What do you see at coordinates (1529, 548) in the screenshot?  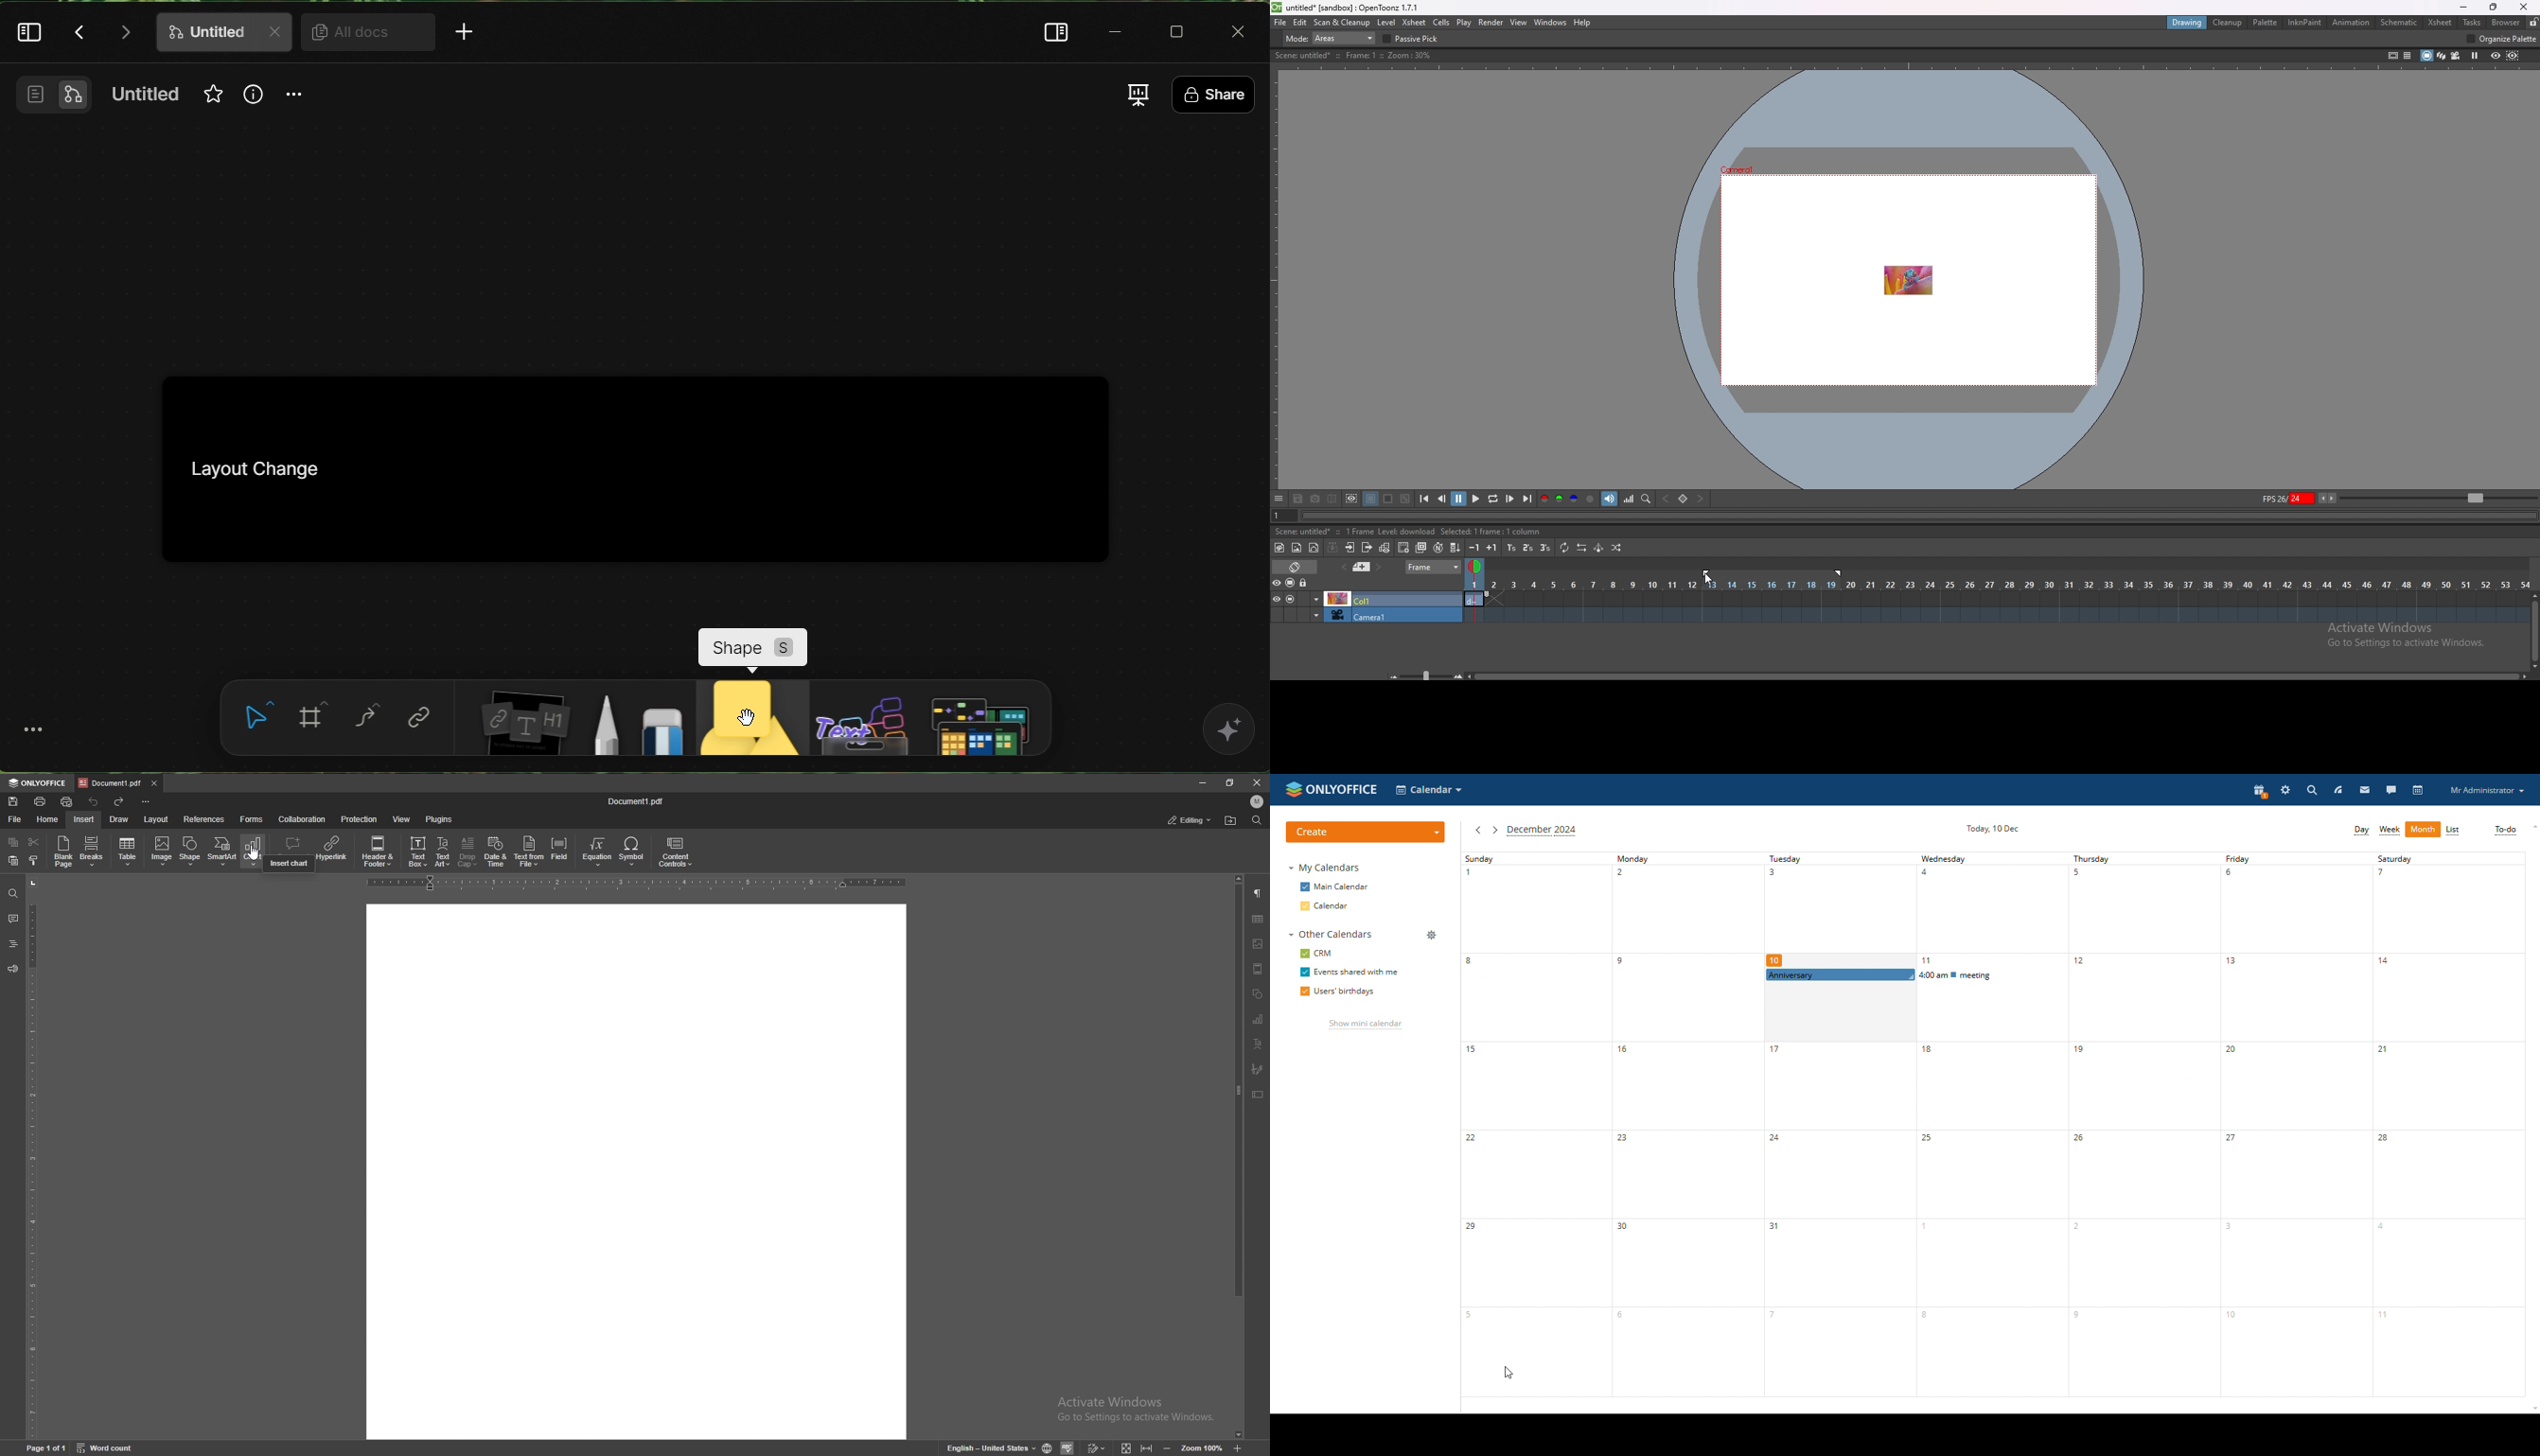 I see `reframe on 2s` at bounding box center [1529, 548].